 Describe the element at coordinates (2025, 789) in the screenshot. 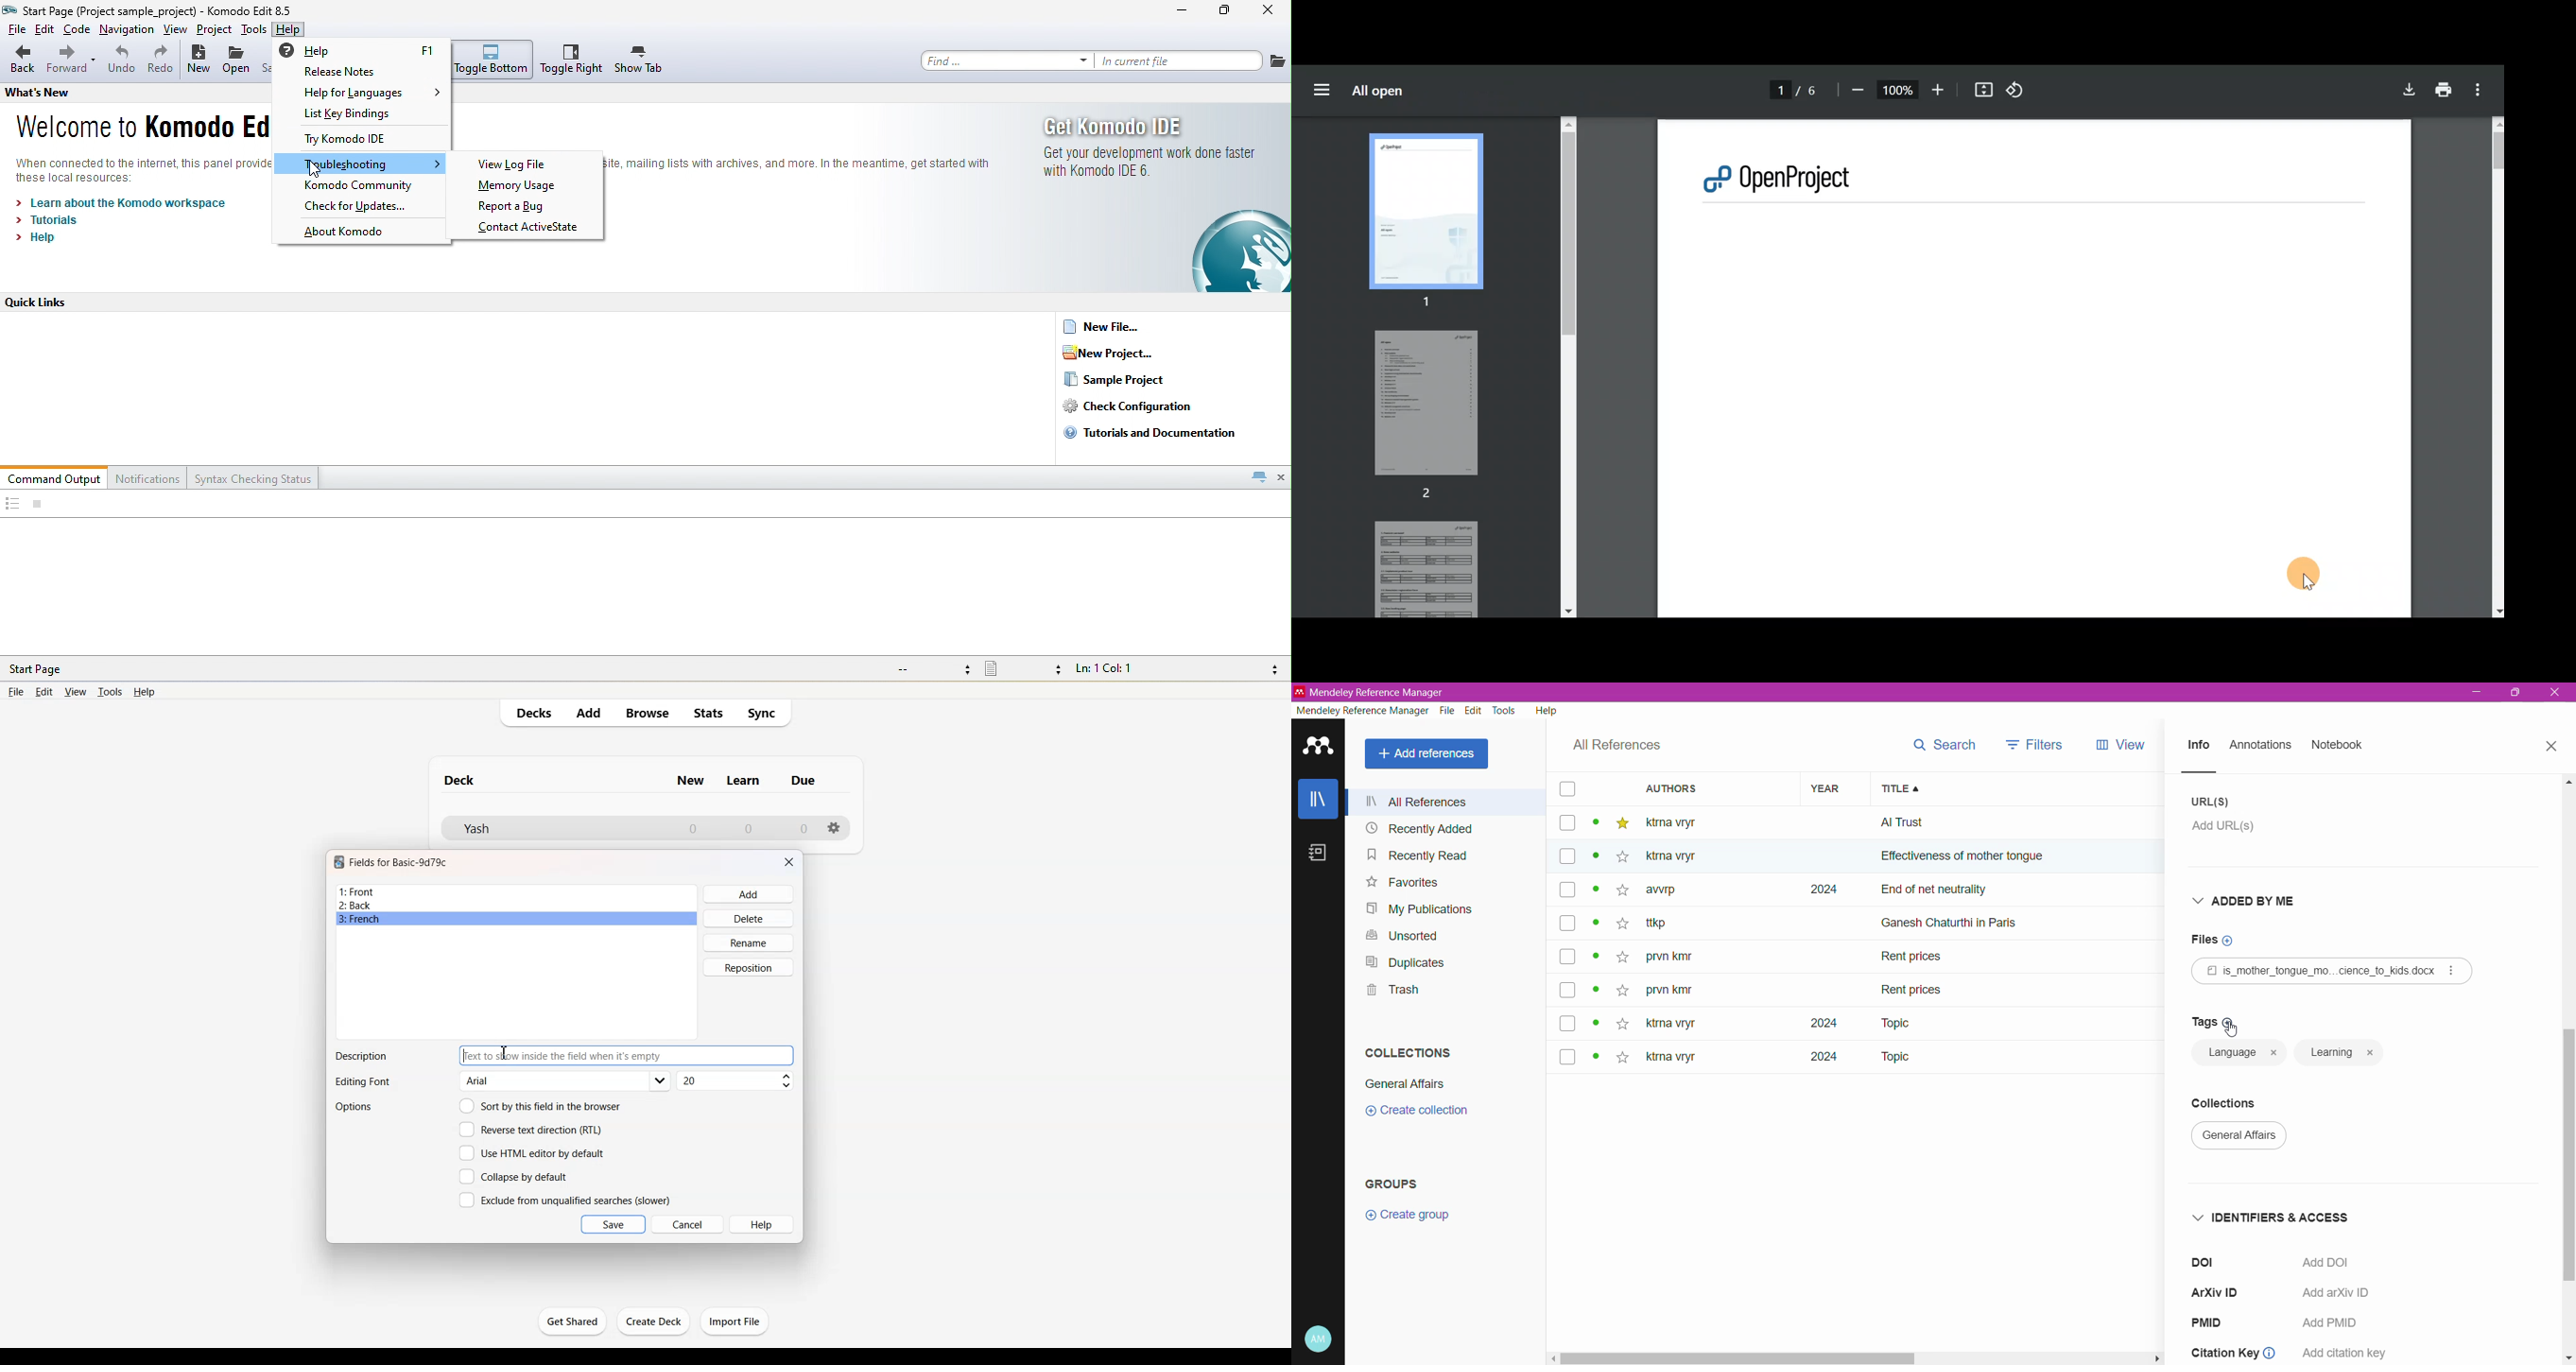

I see `Title` at that location.